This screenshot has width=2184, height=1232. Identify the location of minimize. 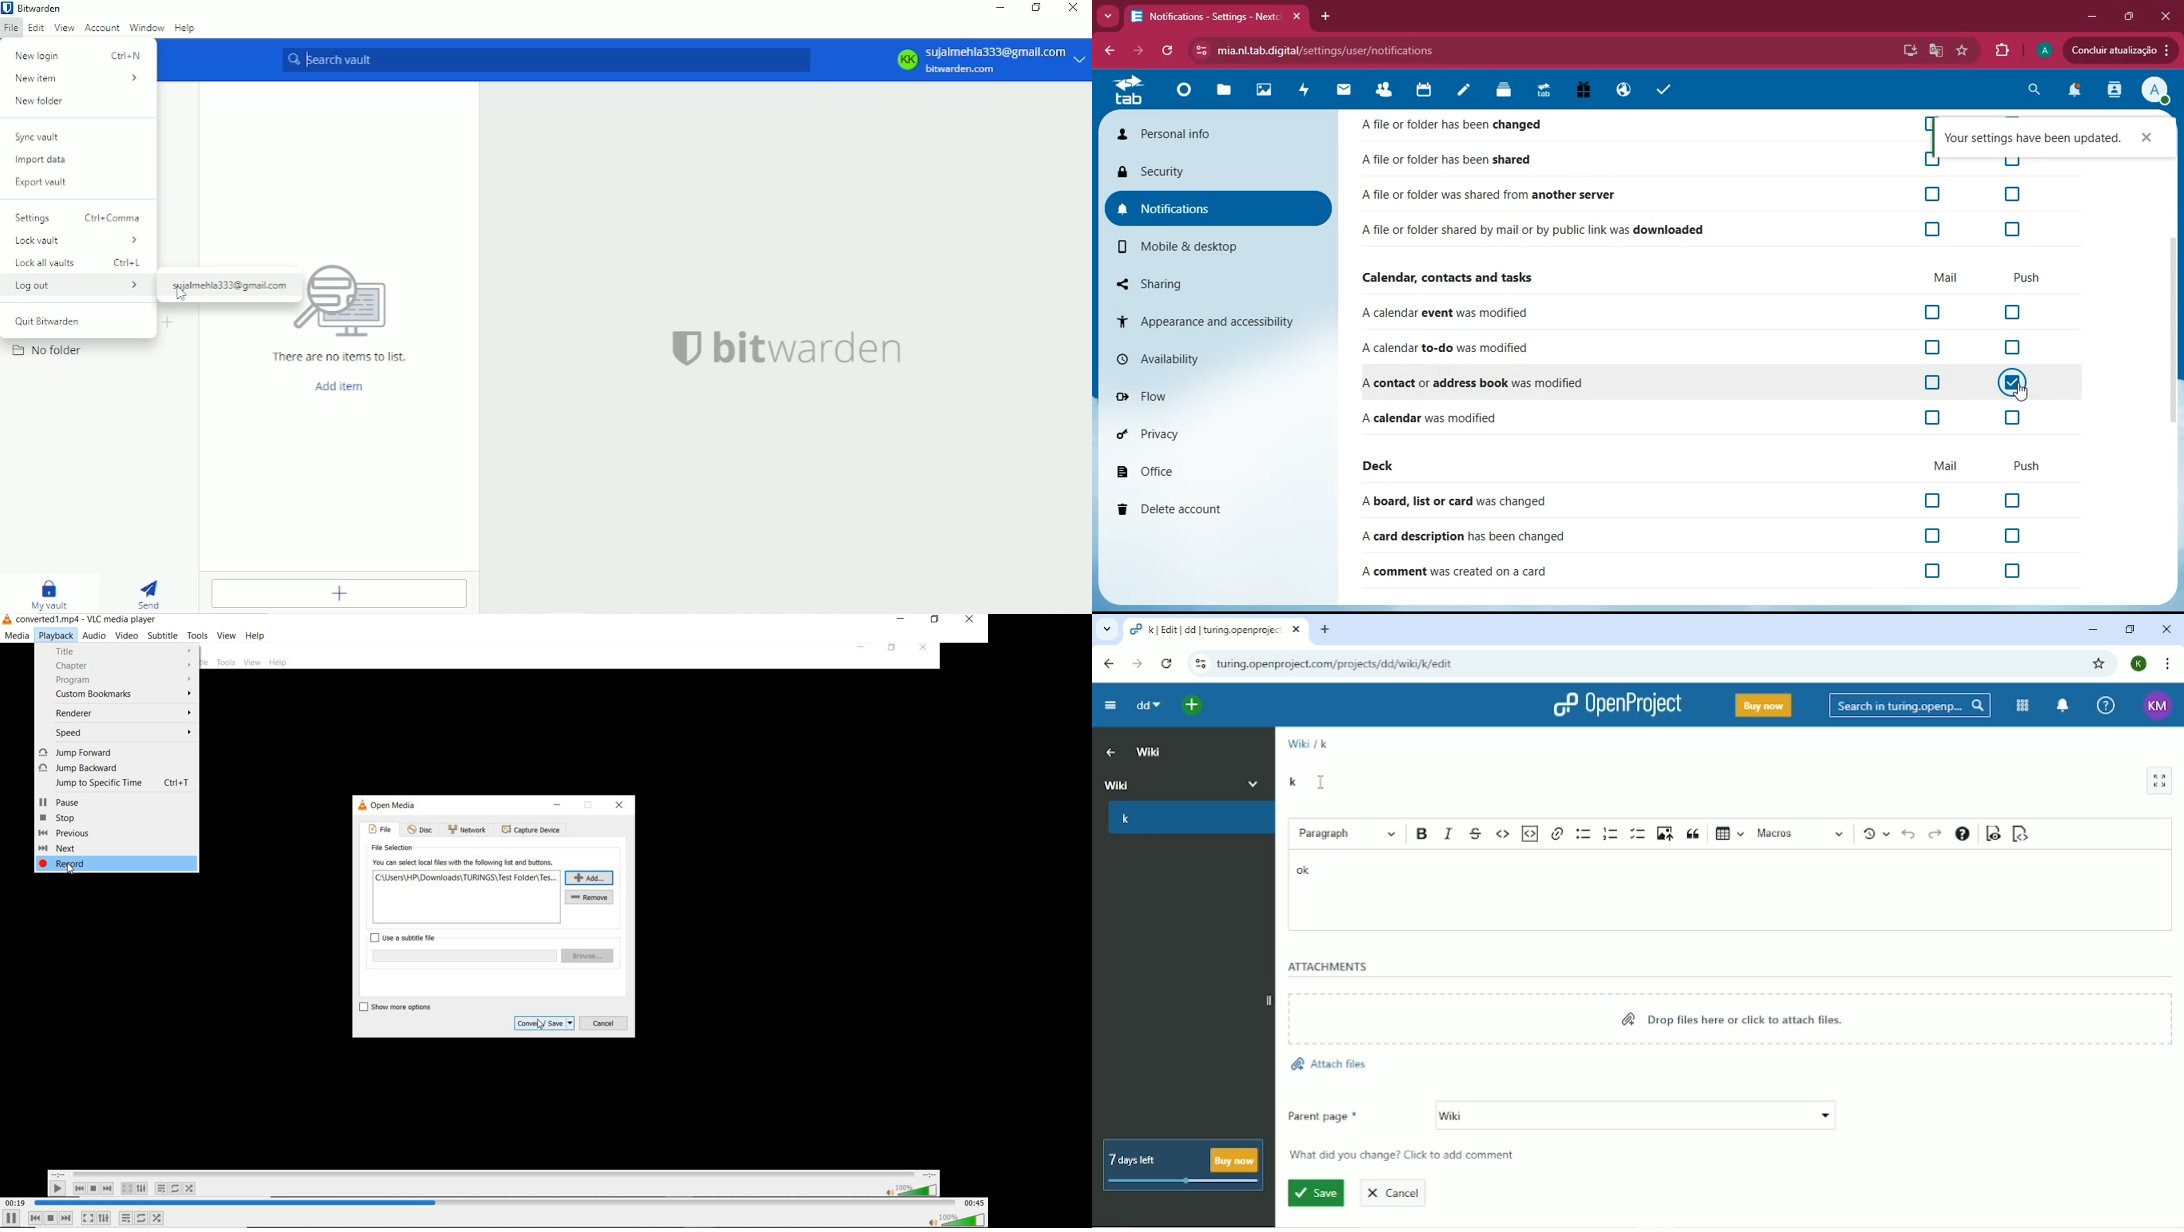
(901, 619).